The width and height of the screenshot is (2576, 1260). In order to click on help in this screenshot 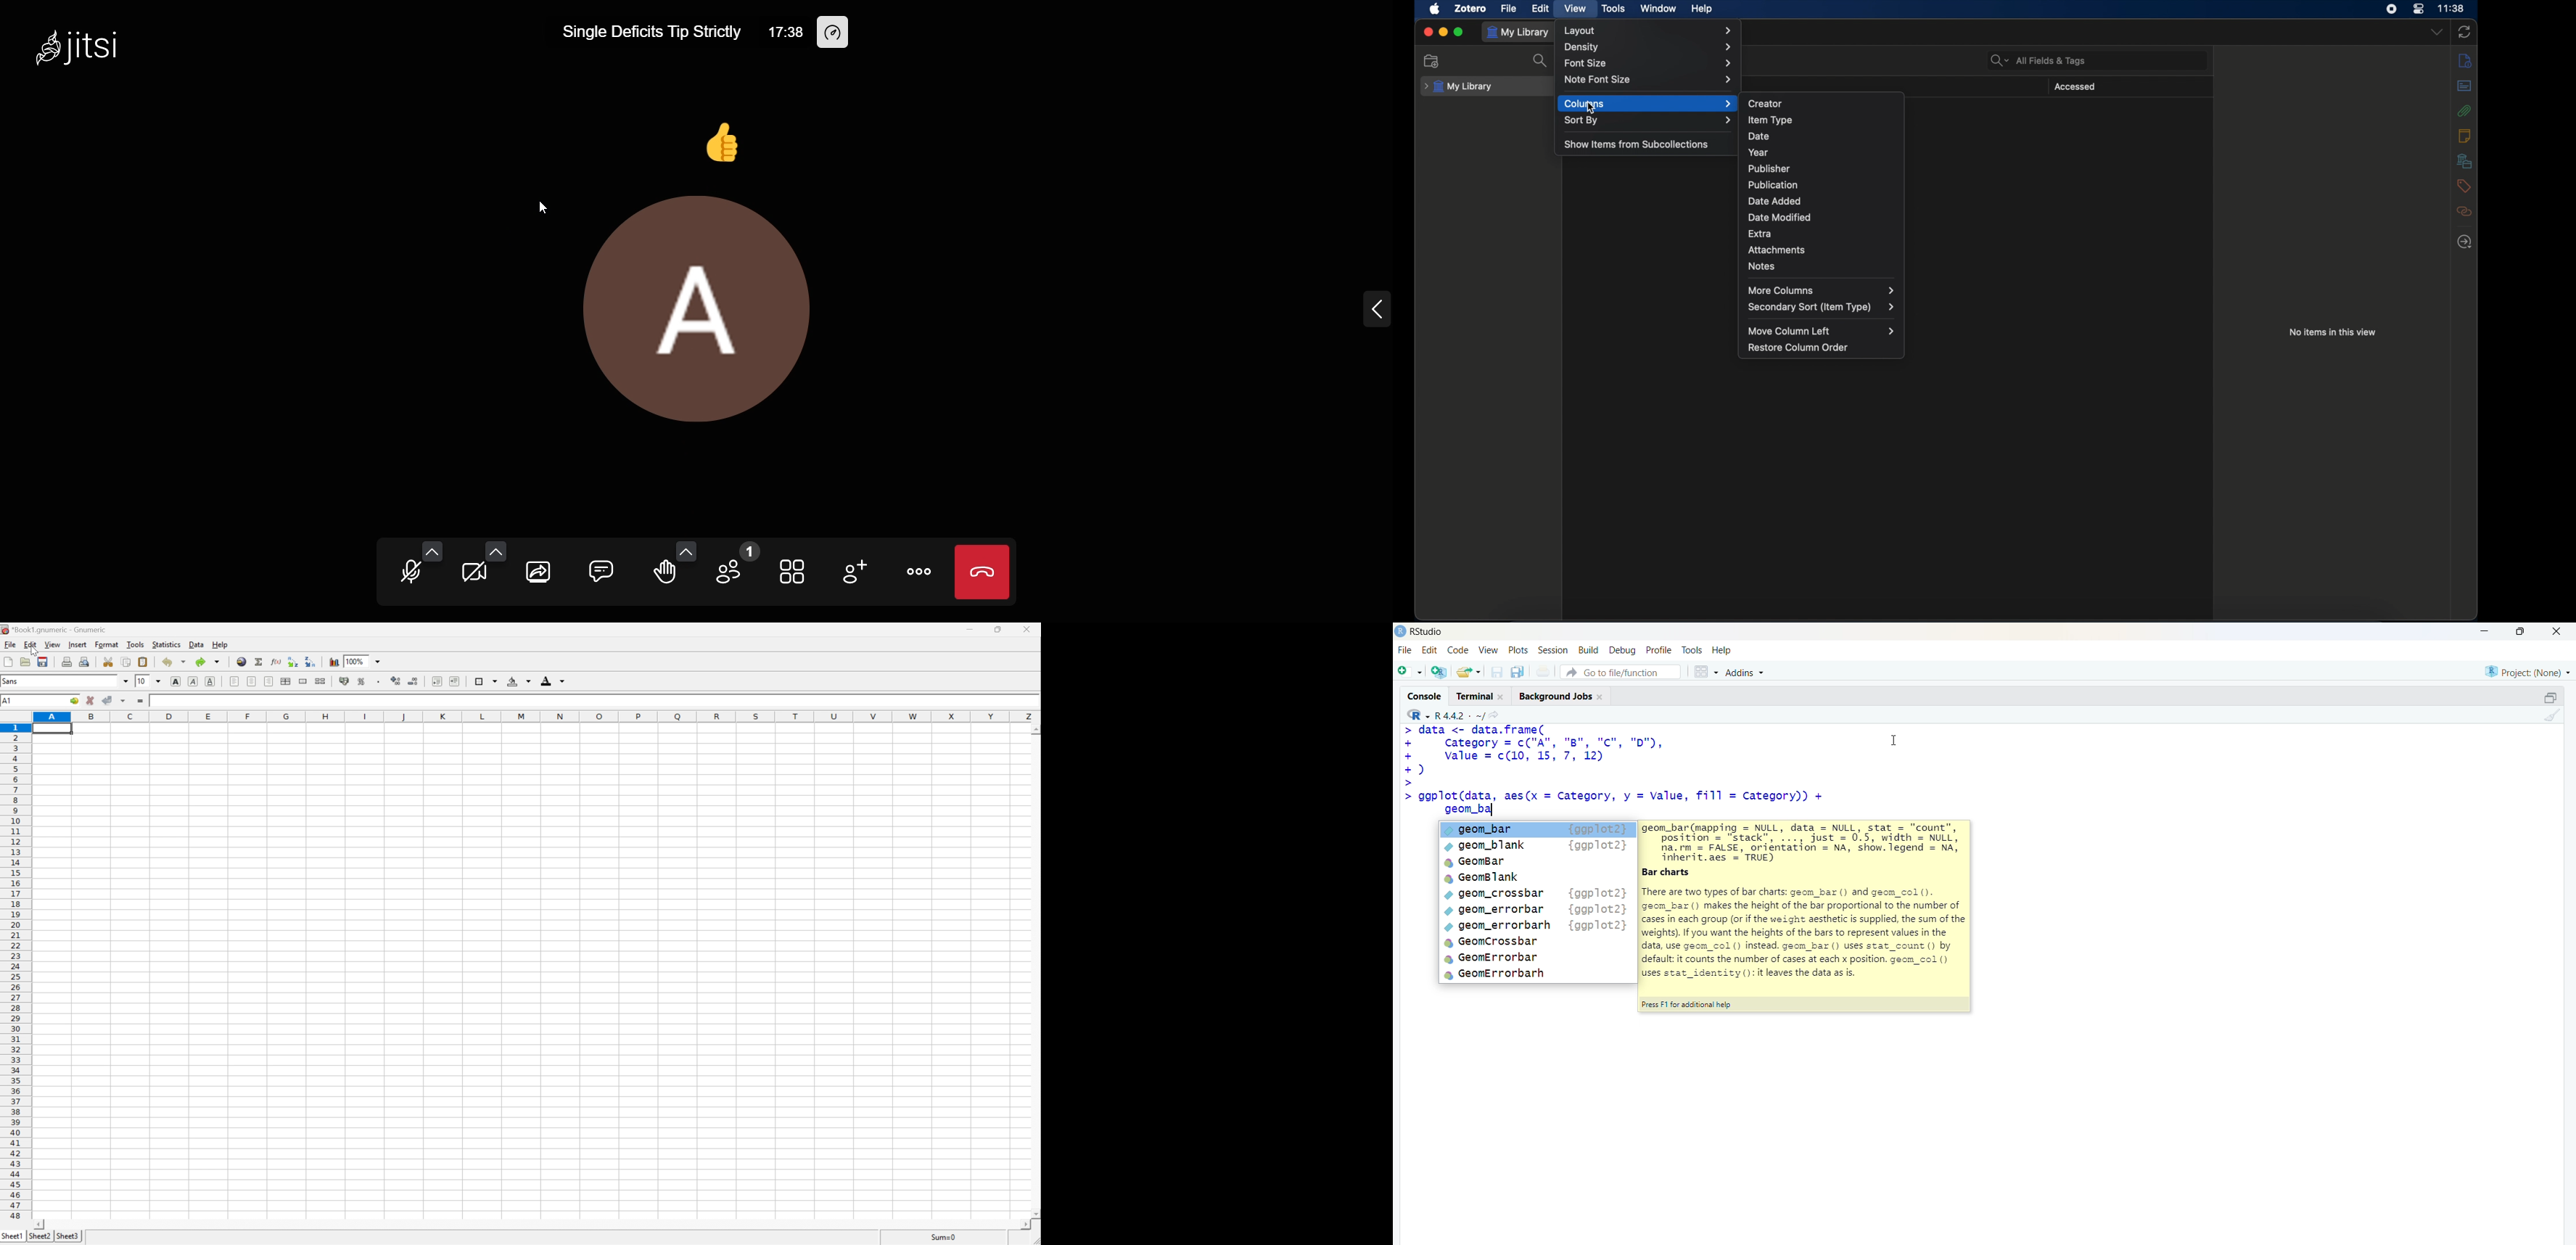, I will do `click(1724, 650)`.